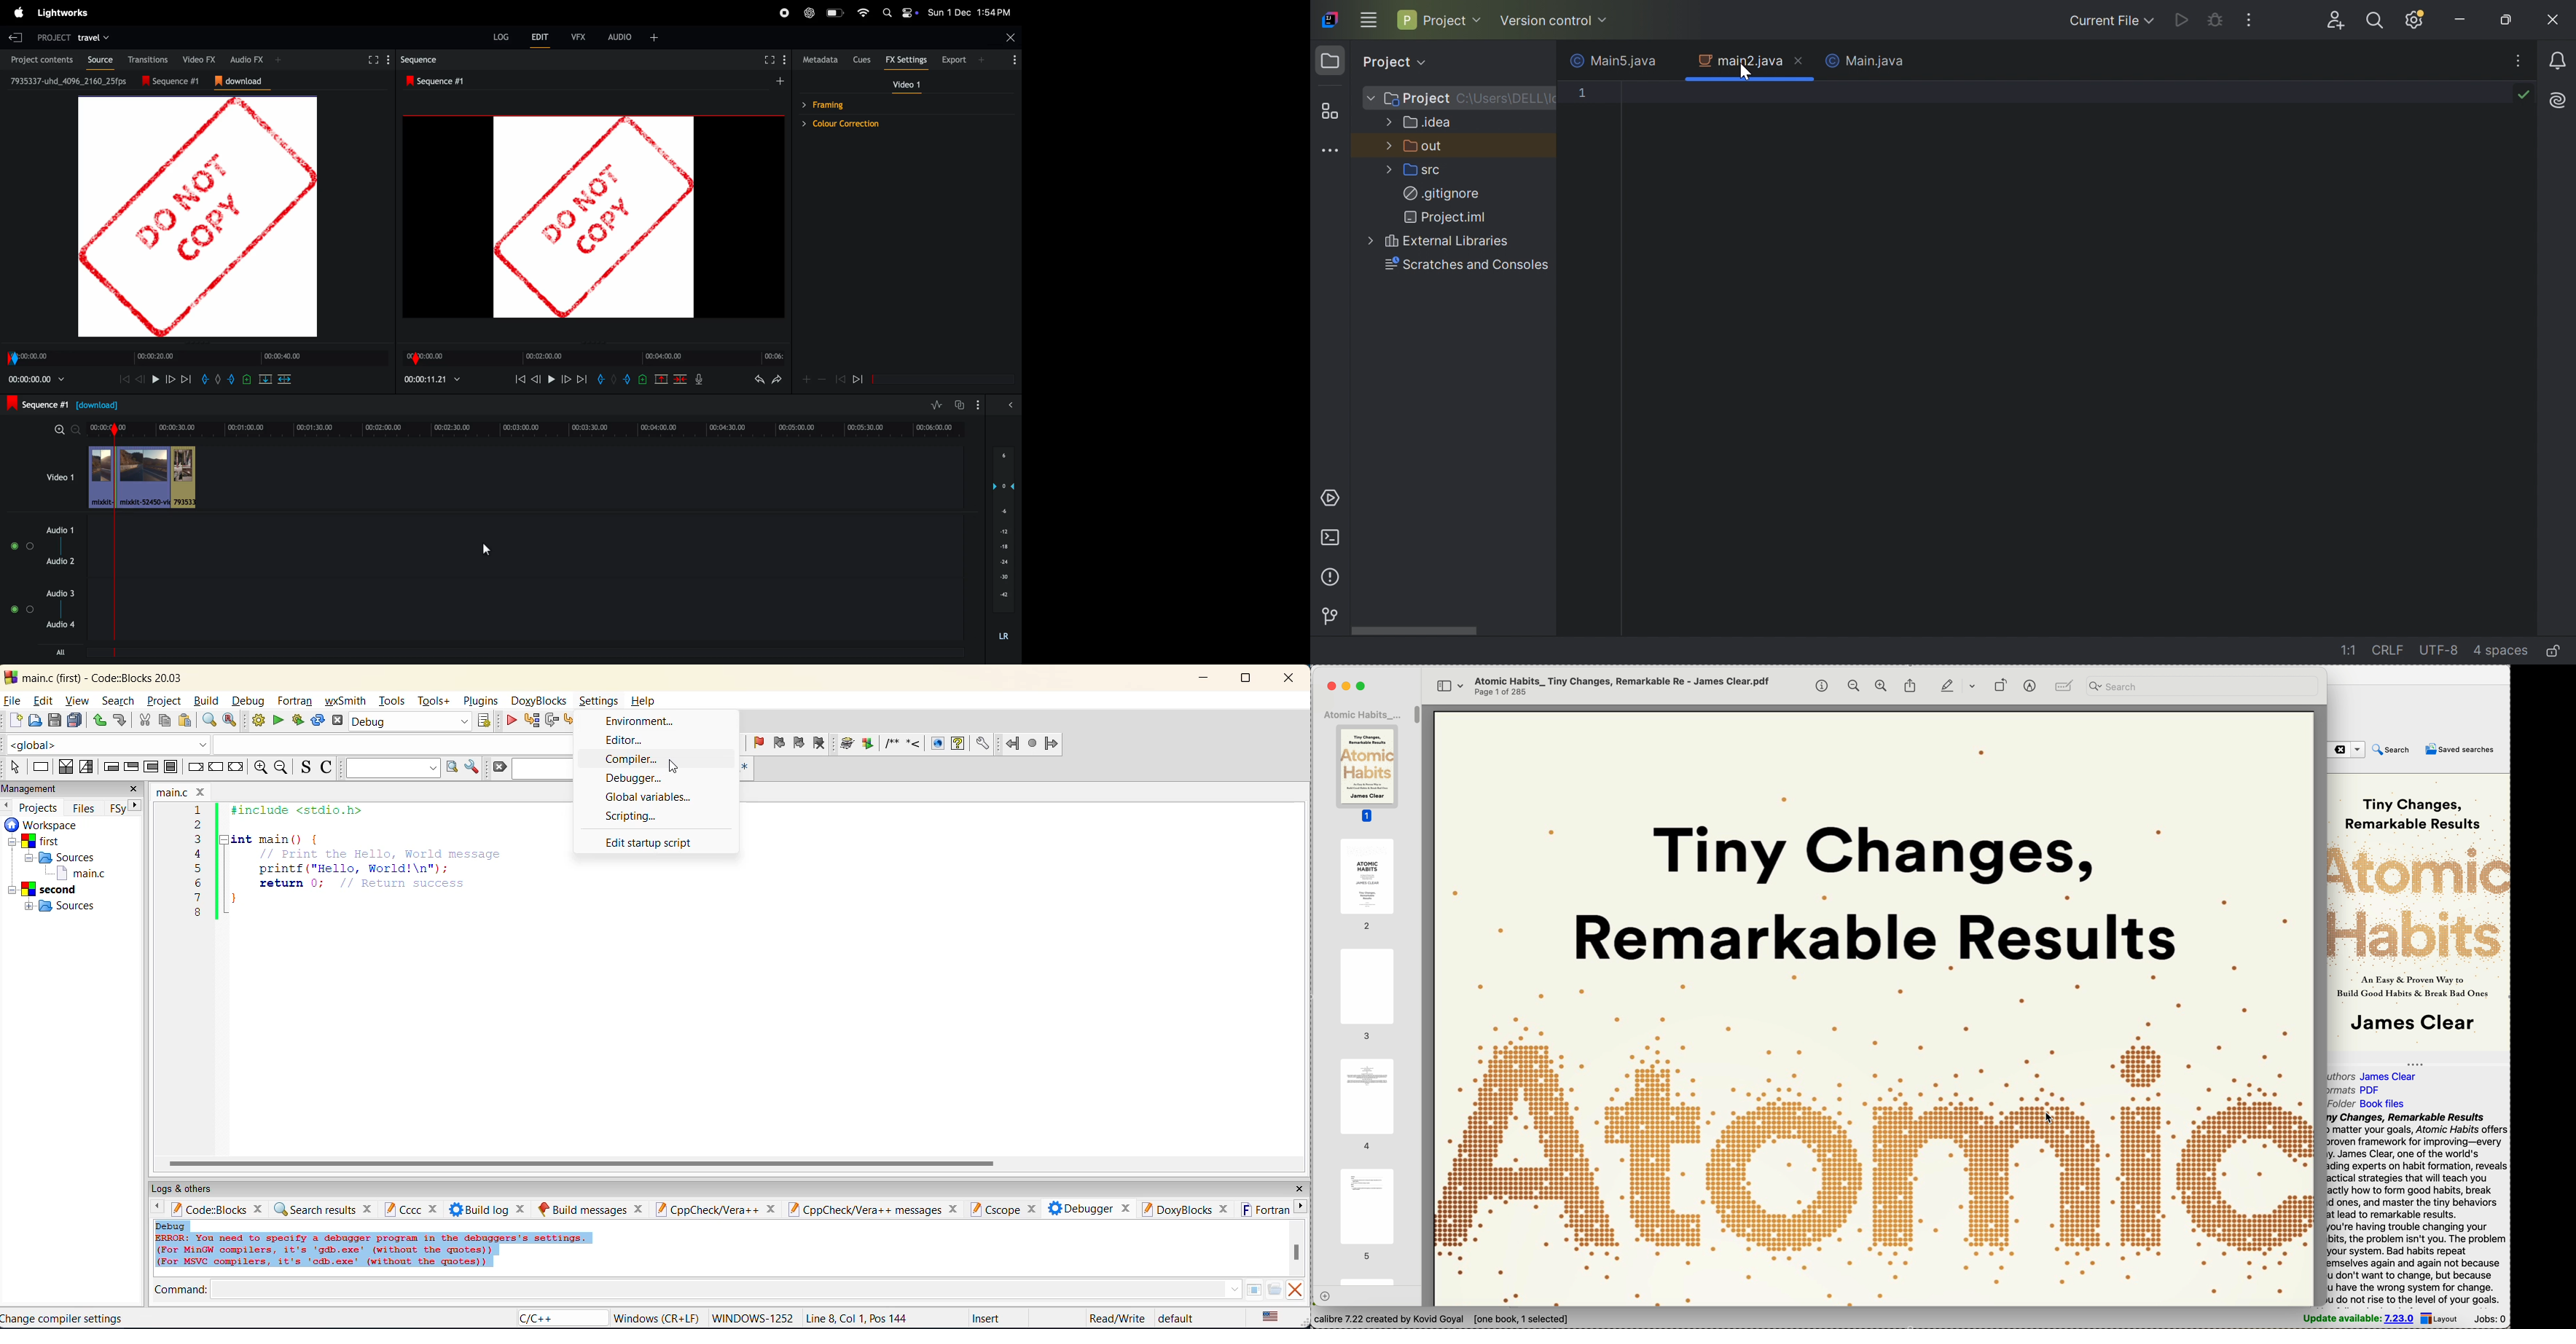 Image resolution: width=2576 pixels, height=1344 pixels. What do you see at coordinates (643, 758) in the screenshot?
I see `compiler` at bounding box center [643, 758].